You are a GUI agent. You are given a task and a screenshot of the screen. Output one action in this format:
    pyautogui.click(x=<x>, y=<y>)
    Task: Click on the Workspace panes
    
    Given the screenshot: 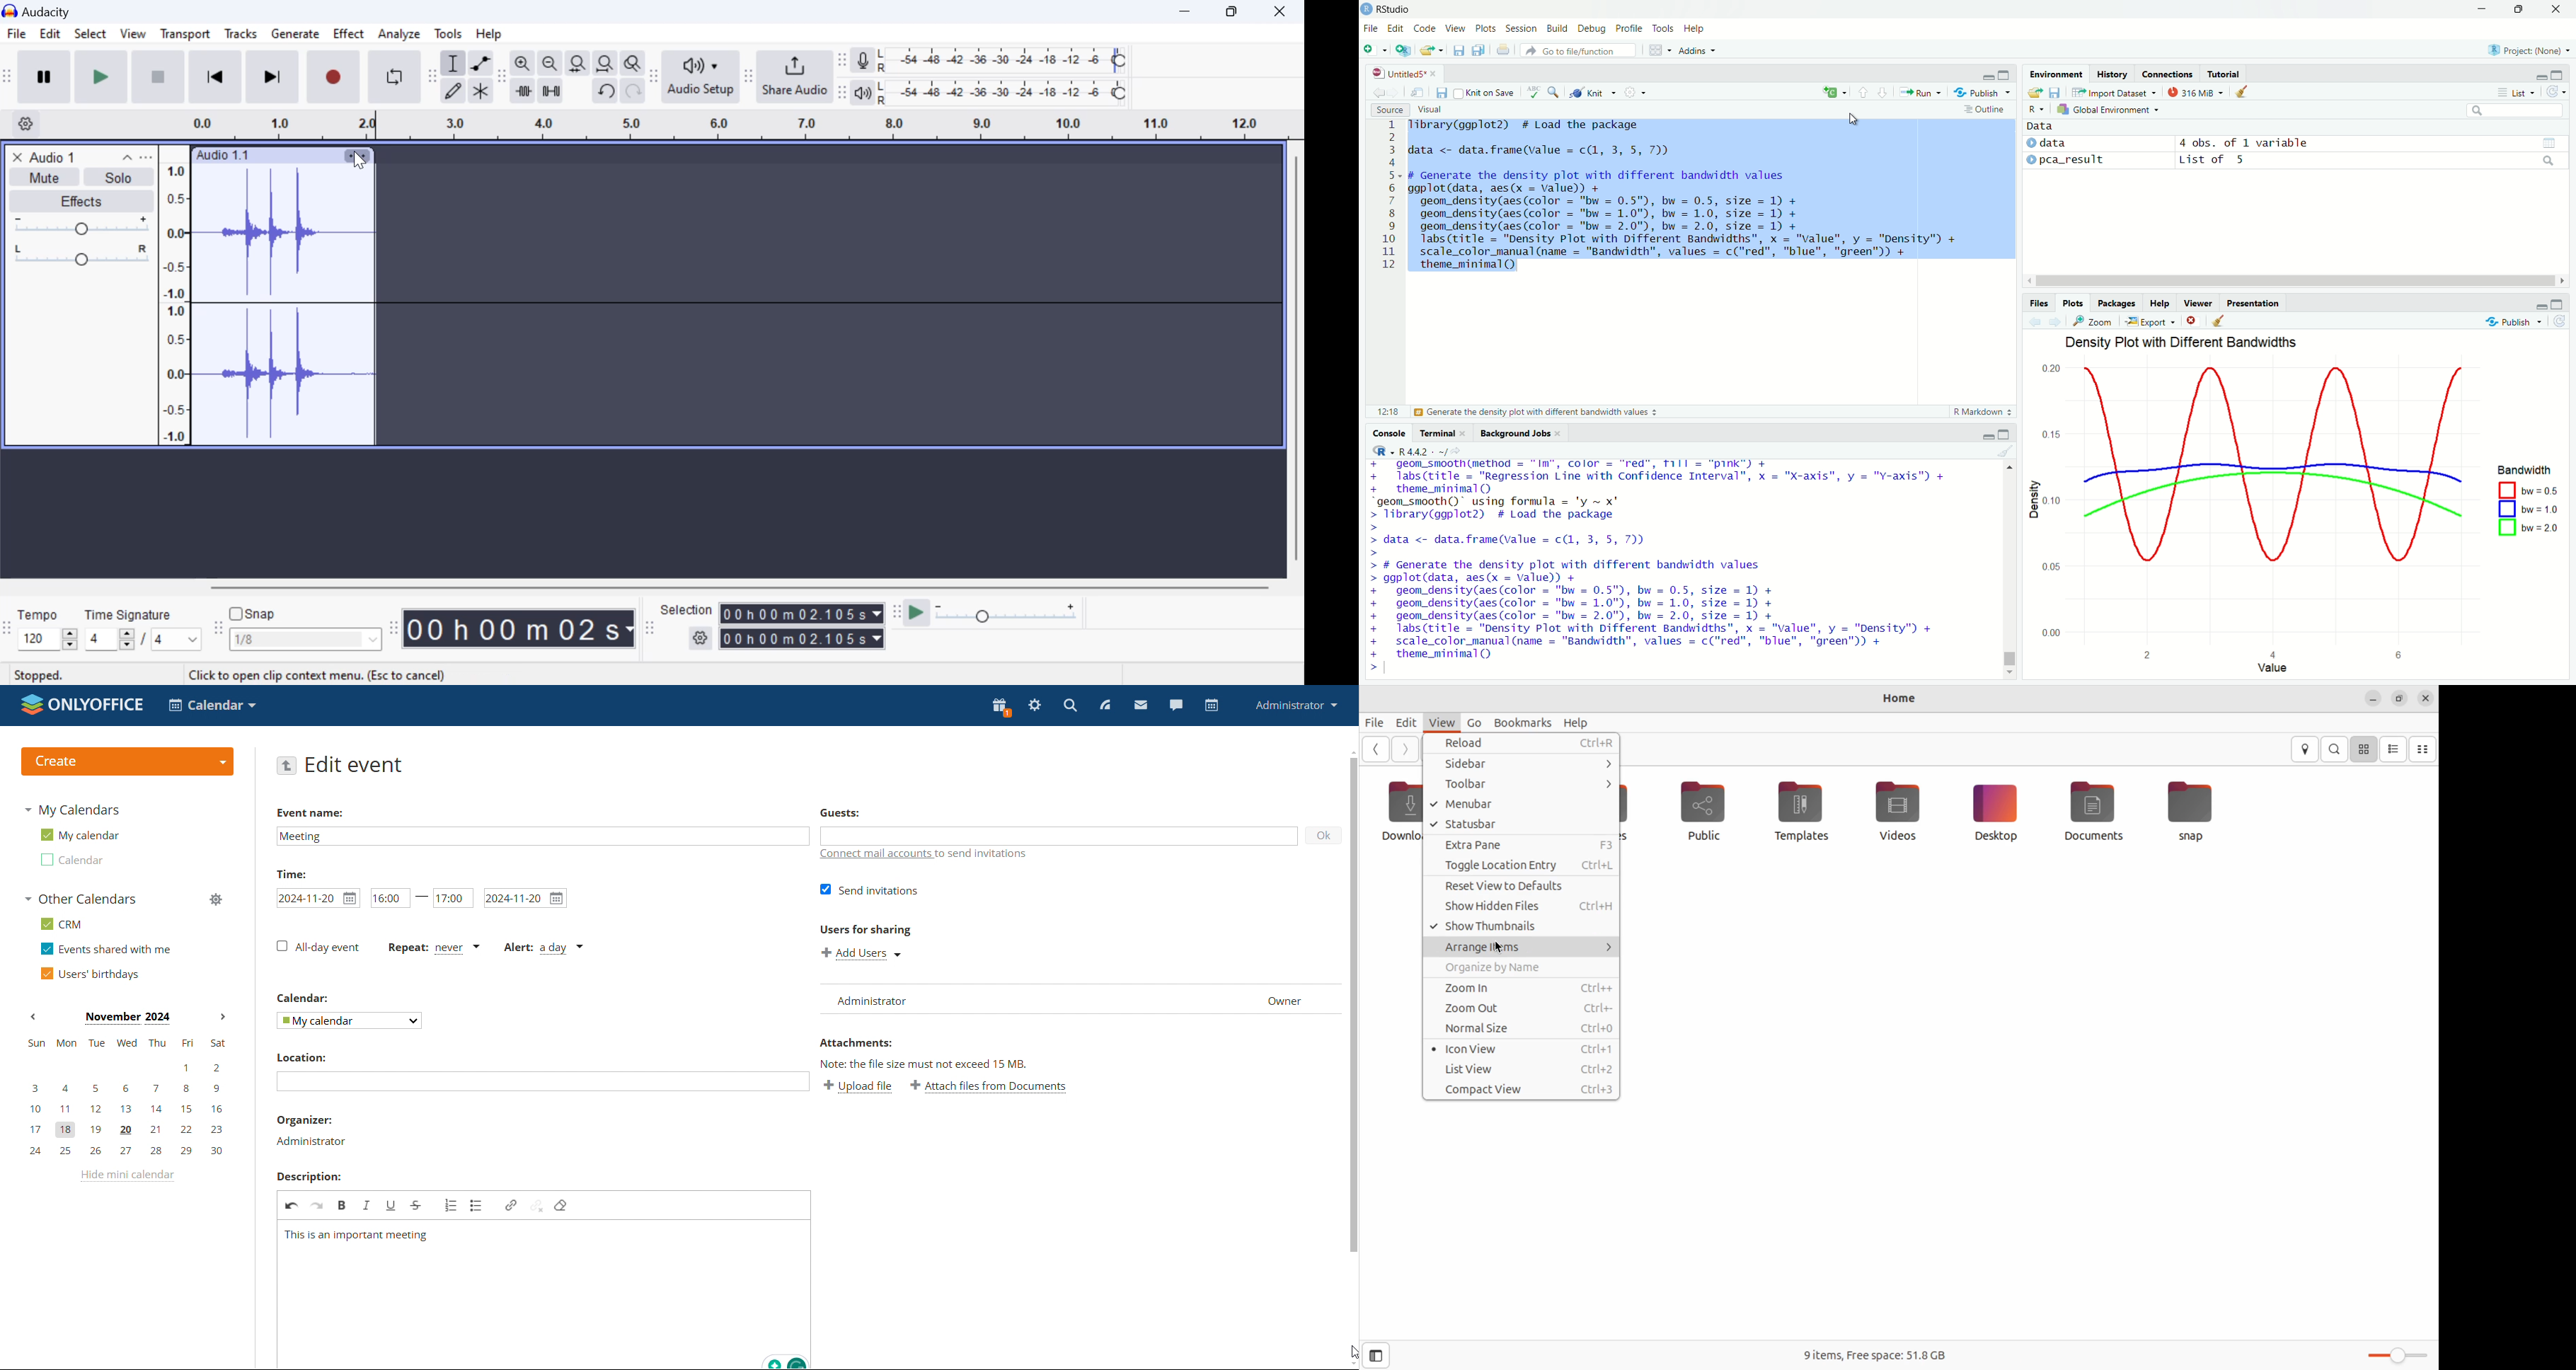 What is the action you would take?
    pyautogui.click(x=1660, y=49)
    